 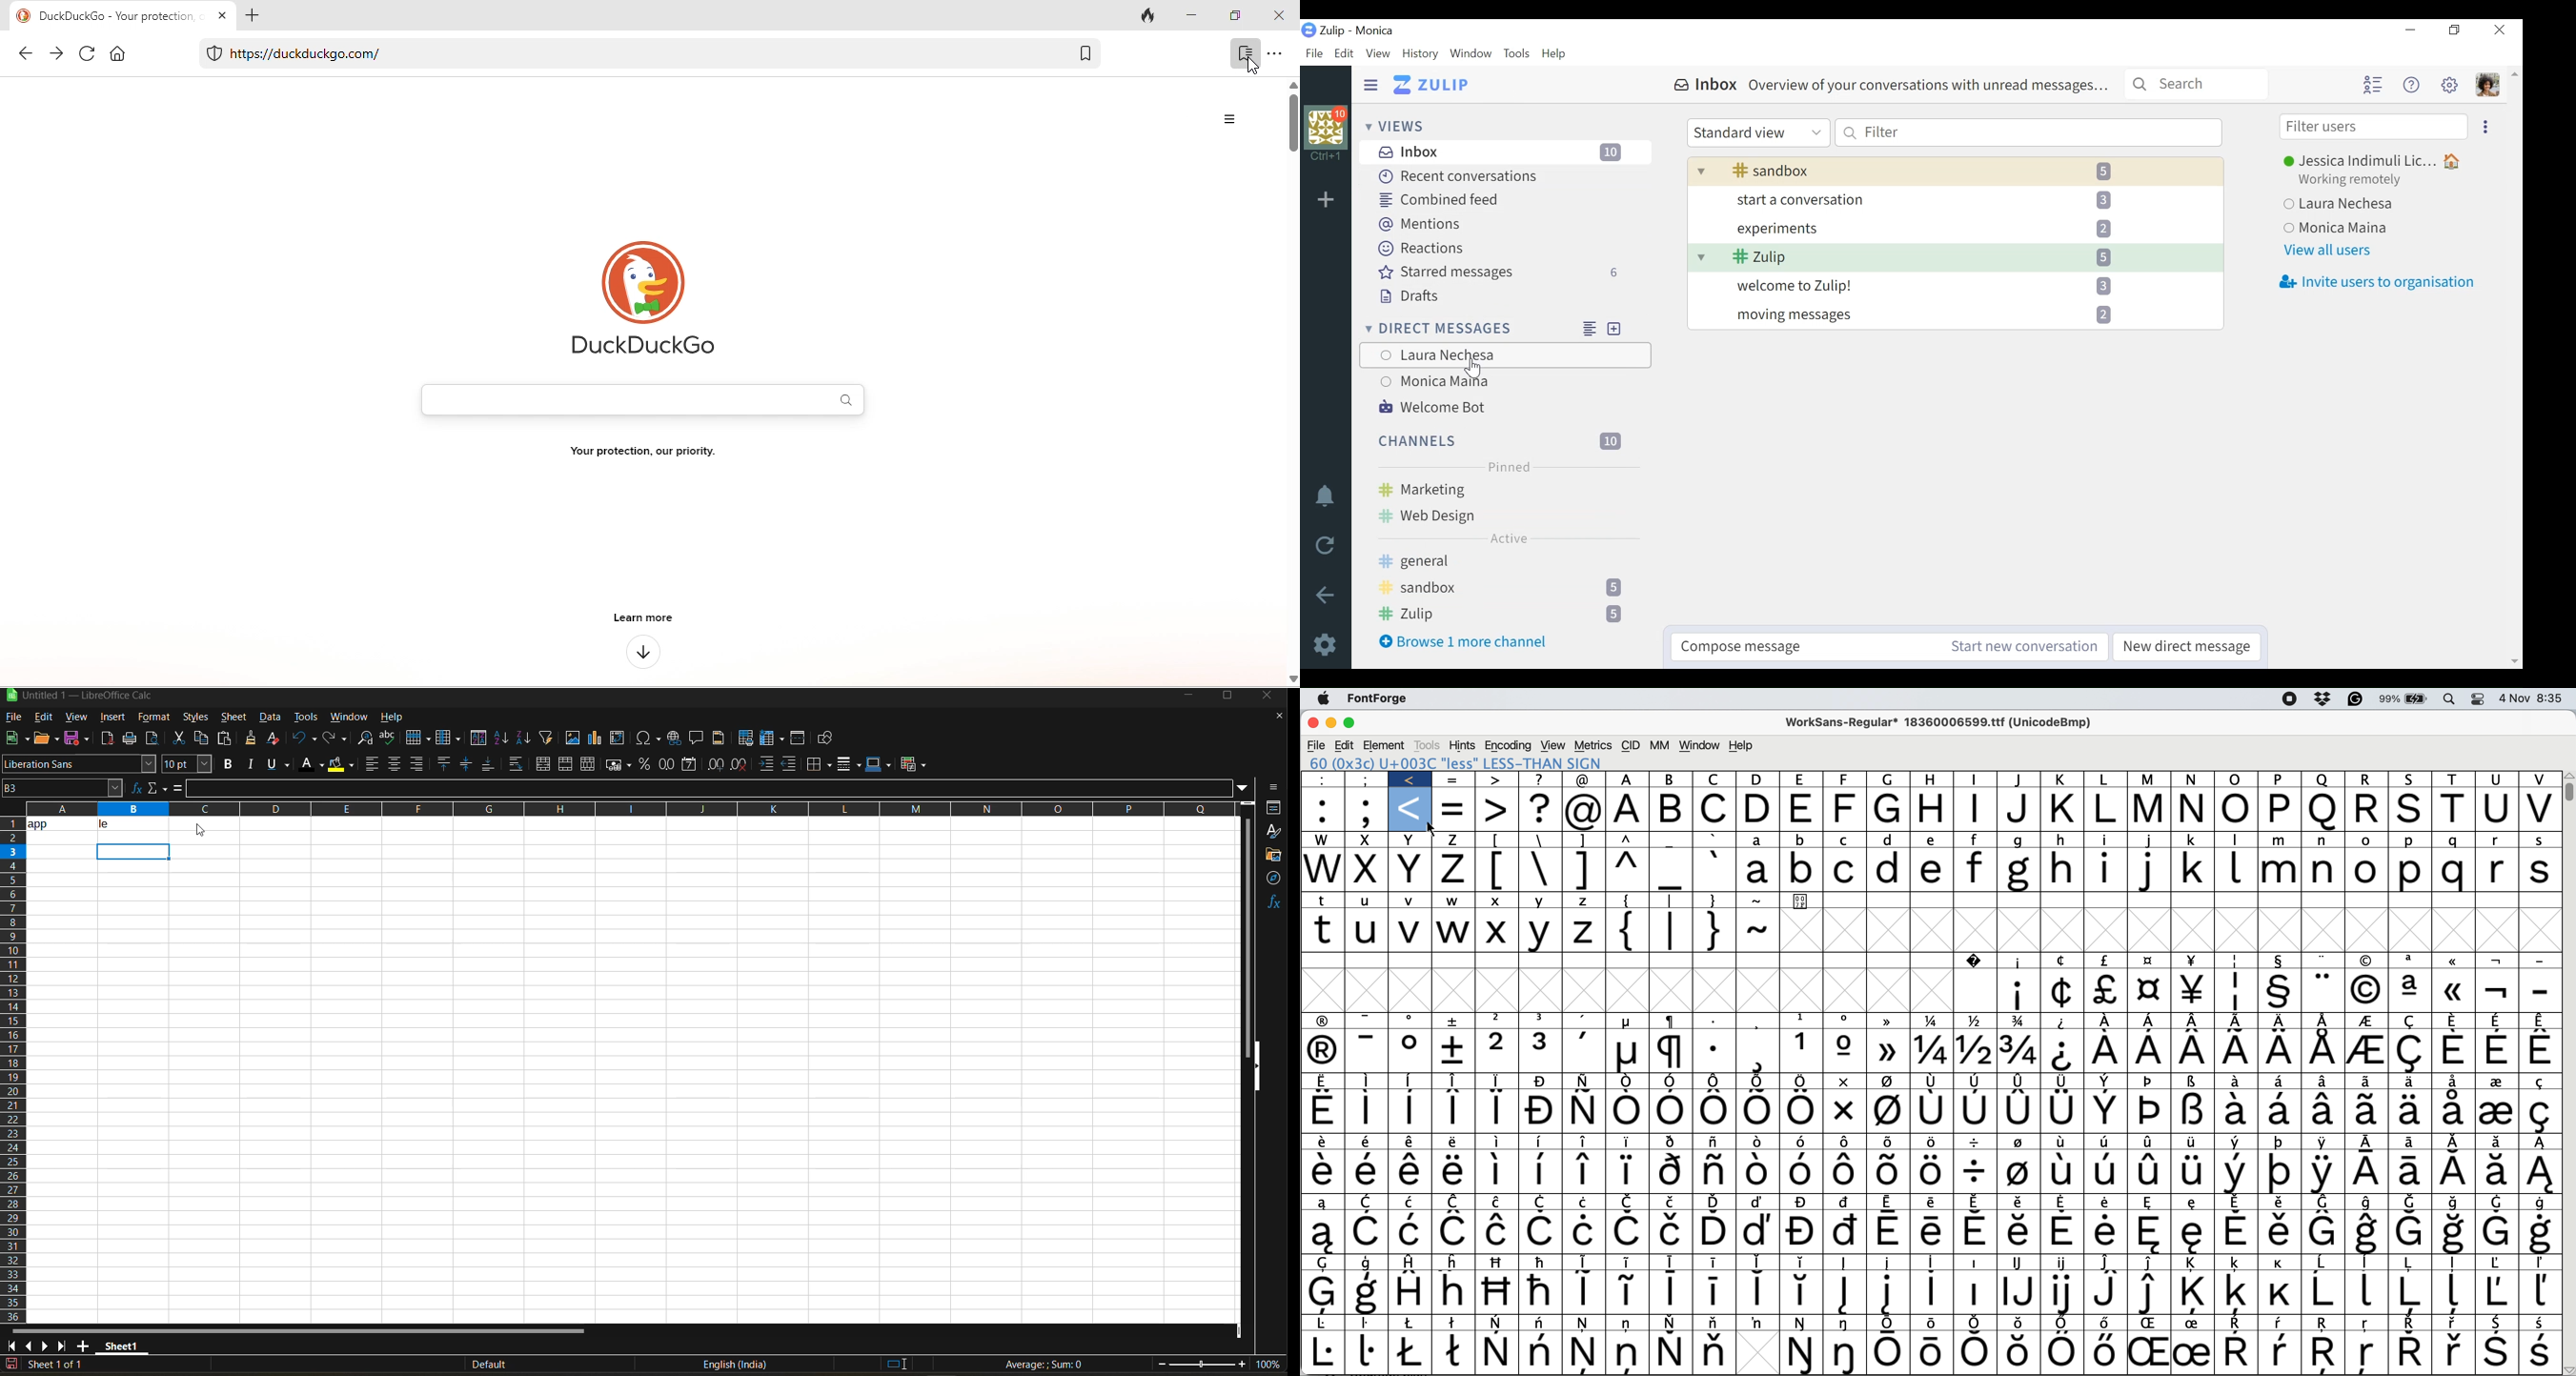 What do you see at coordinates (2019, 1262) in the screenshot?
I see `Symbol` at bounding box center [2019, 1262].